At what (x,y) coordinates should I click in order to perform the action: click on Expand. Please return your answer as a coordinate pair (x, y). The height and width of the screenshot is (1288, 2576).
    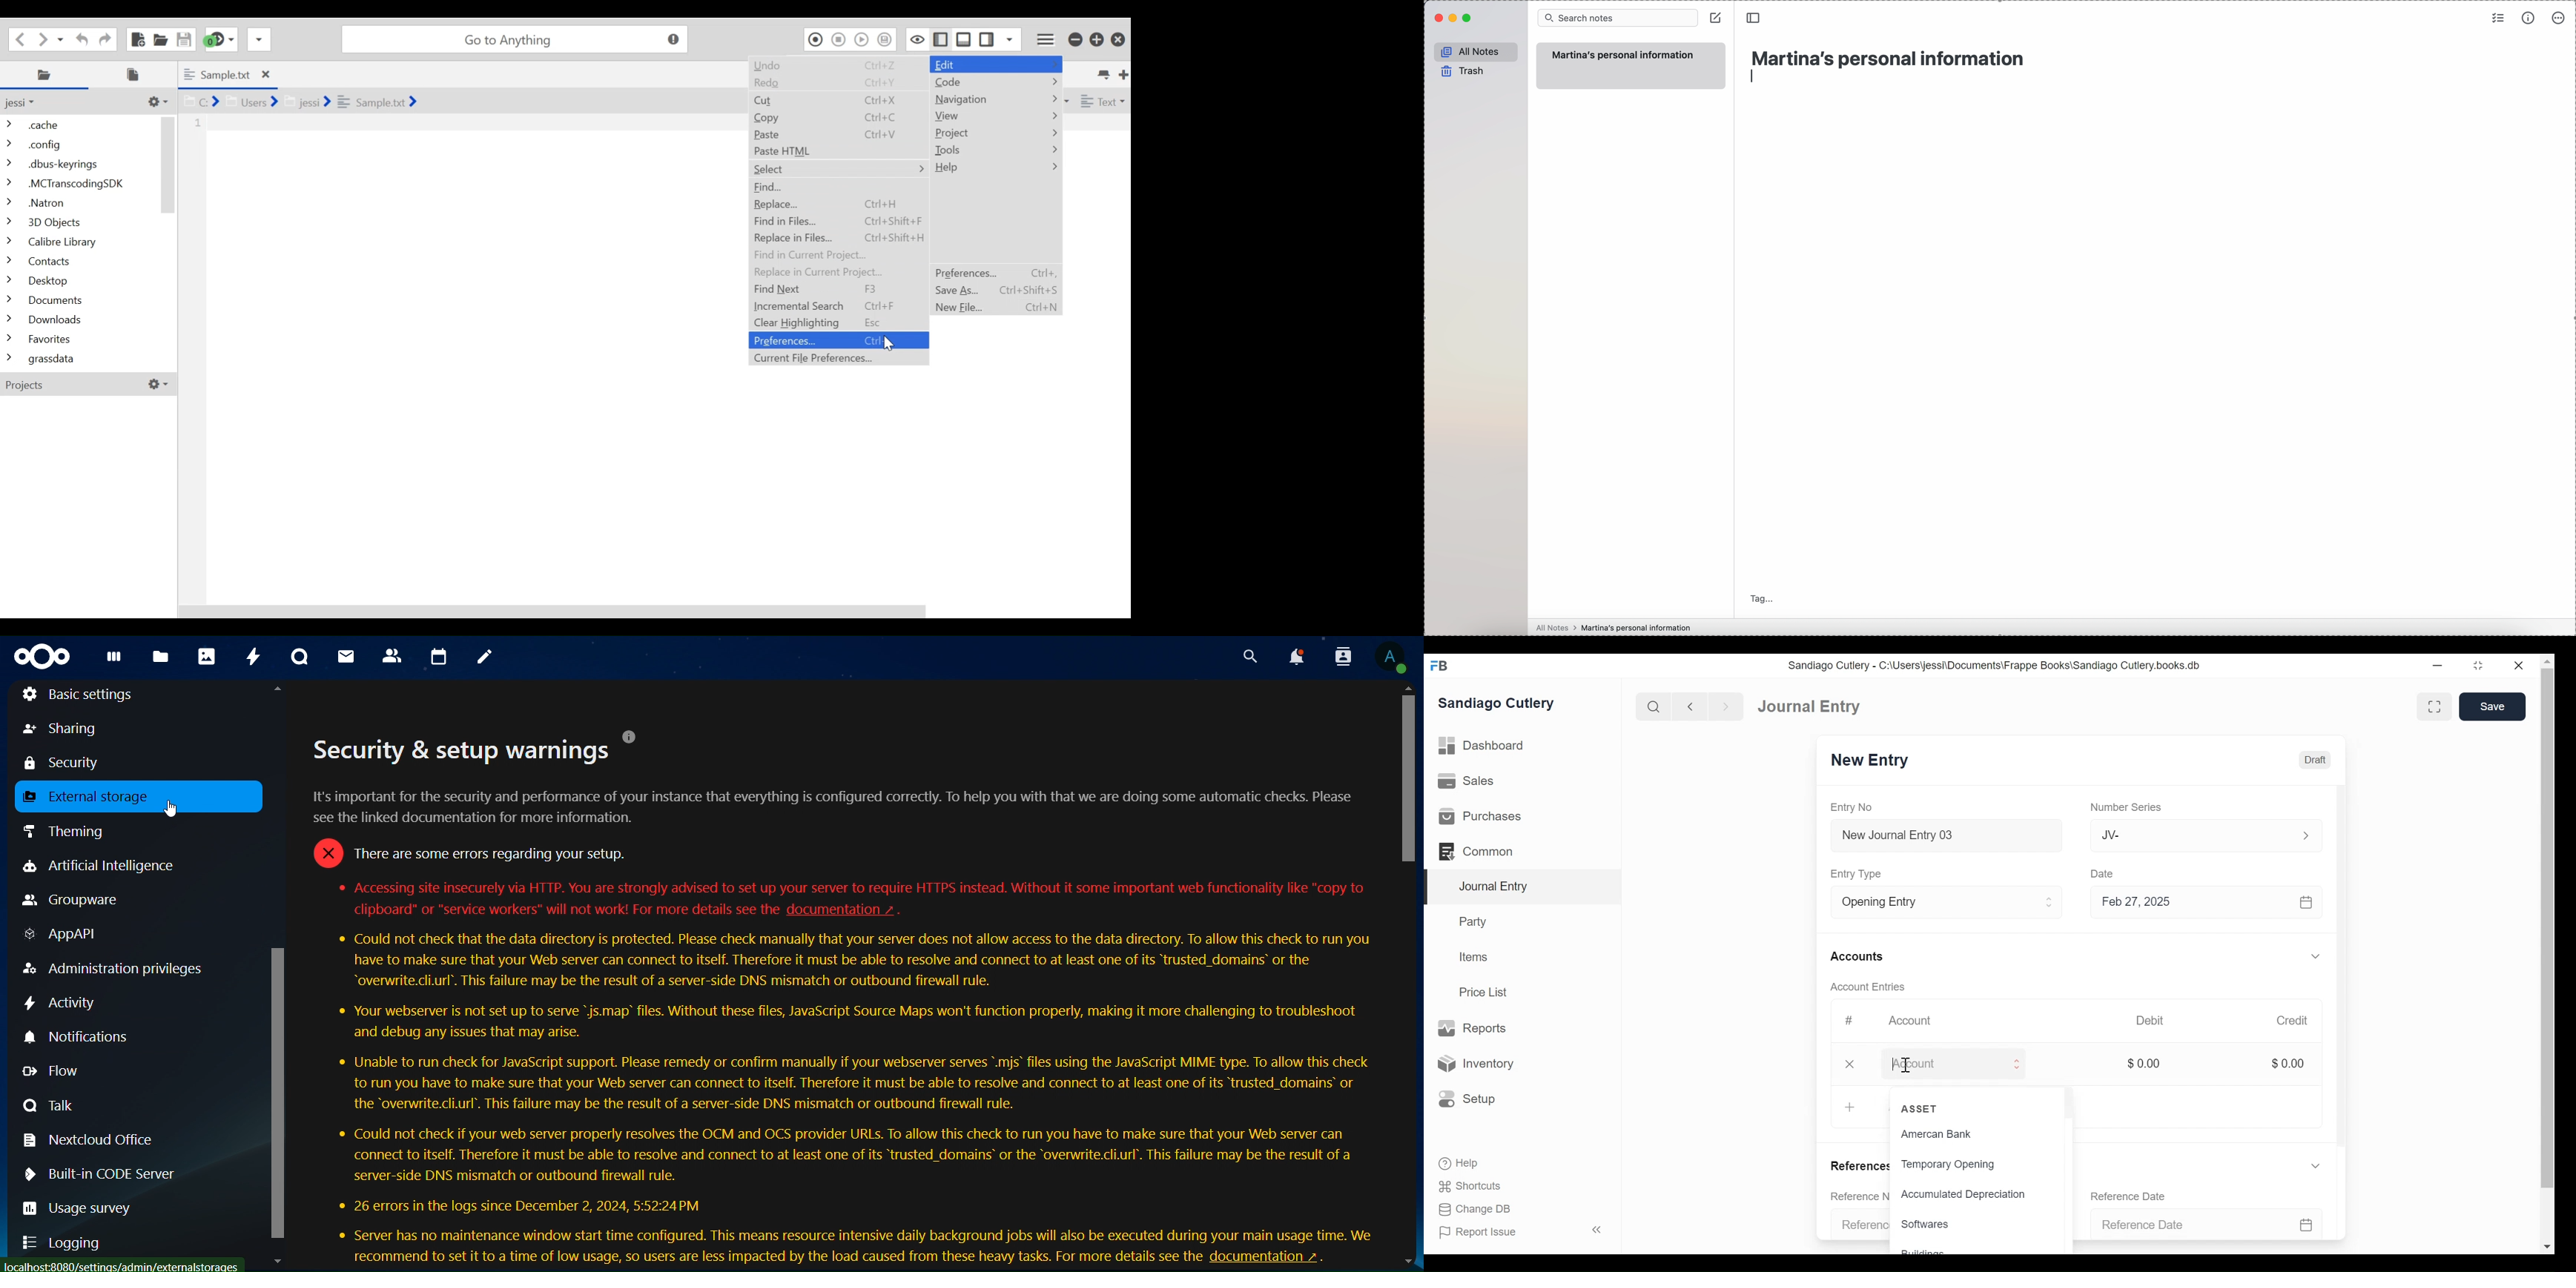
    Looking at the image, I should click on (2304, 836).